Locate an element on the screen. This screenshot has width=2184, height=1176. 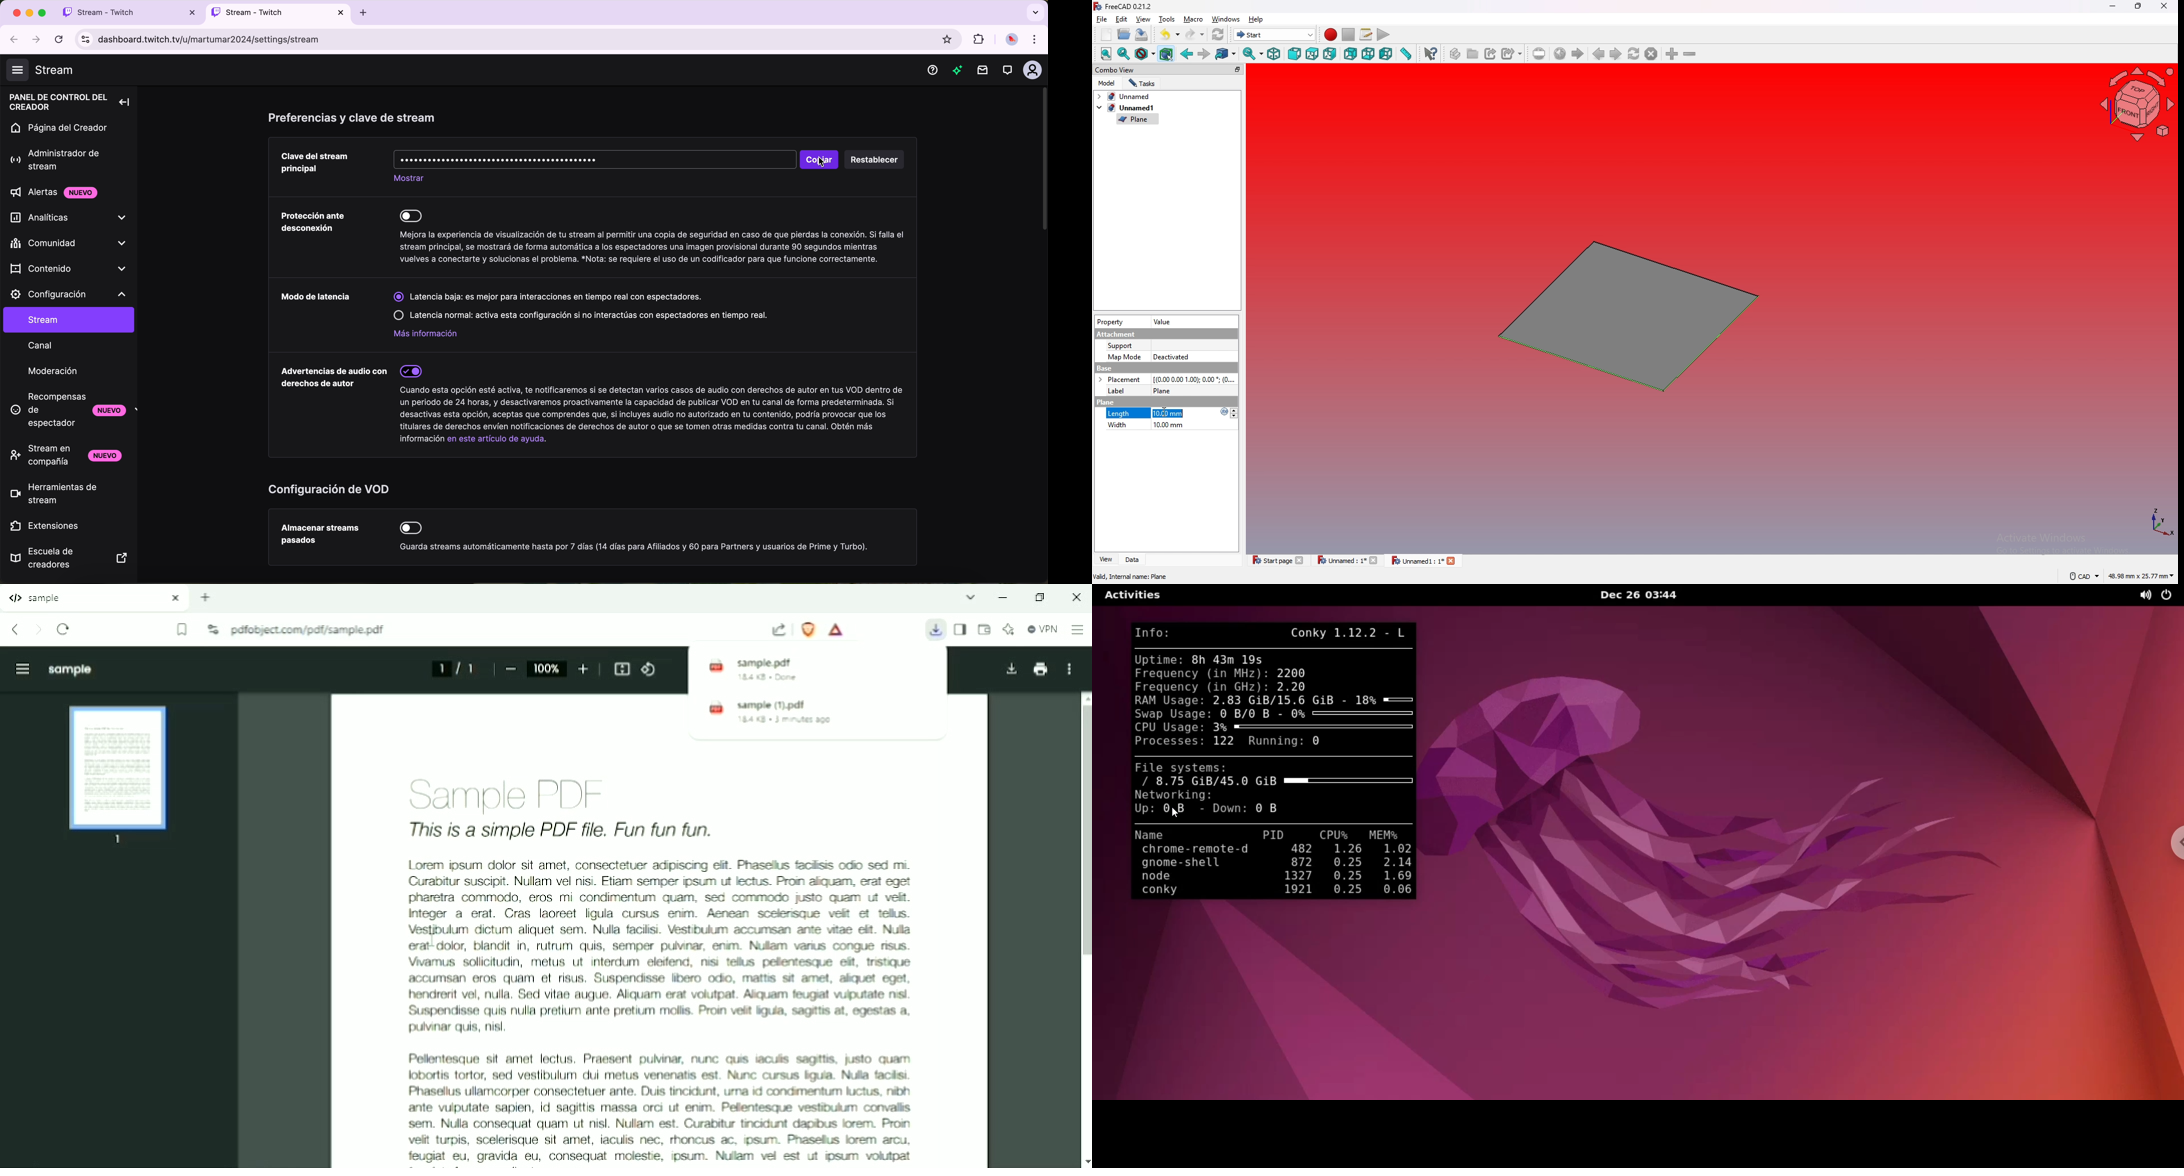
view is located at coordinates (1105, 560).